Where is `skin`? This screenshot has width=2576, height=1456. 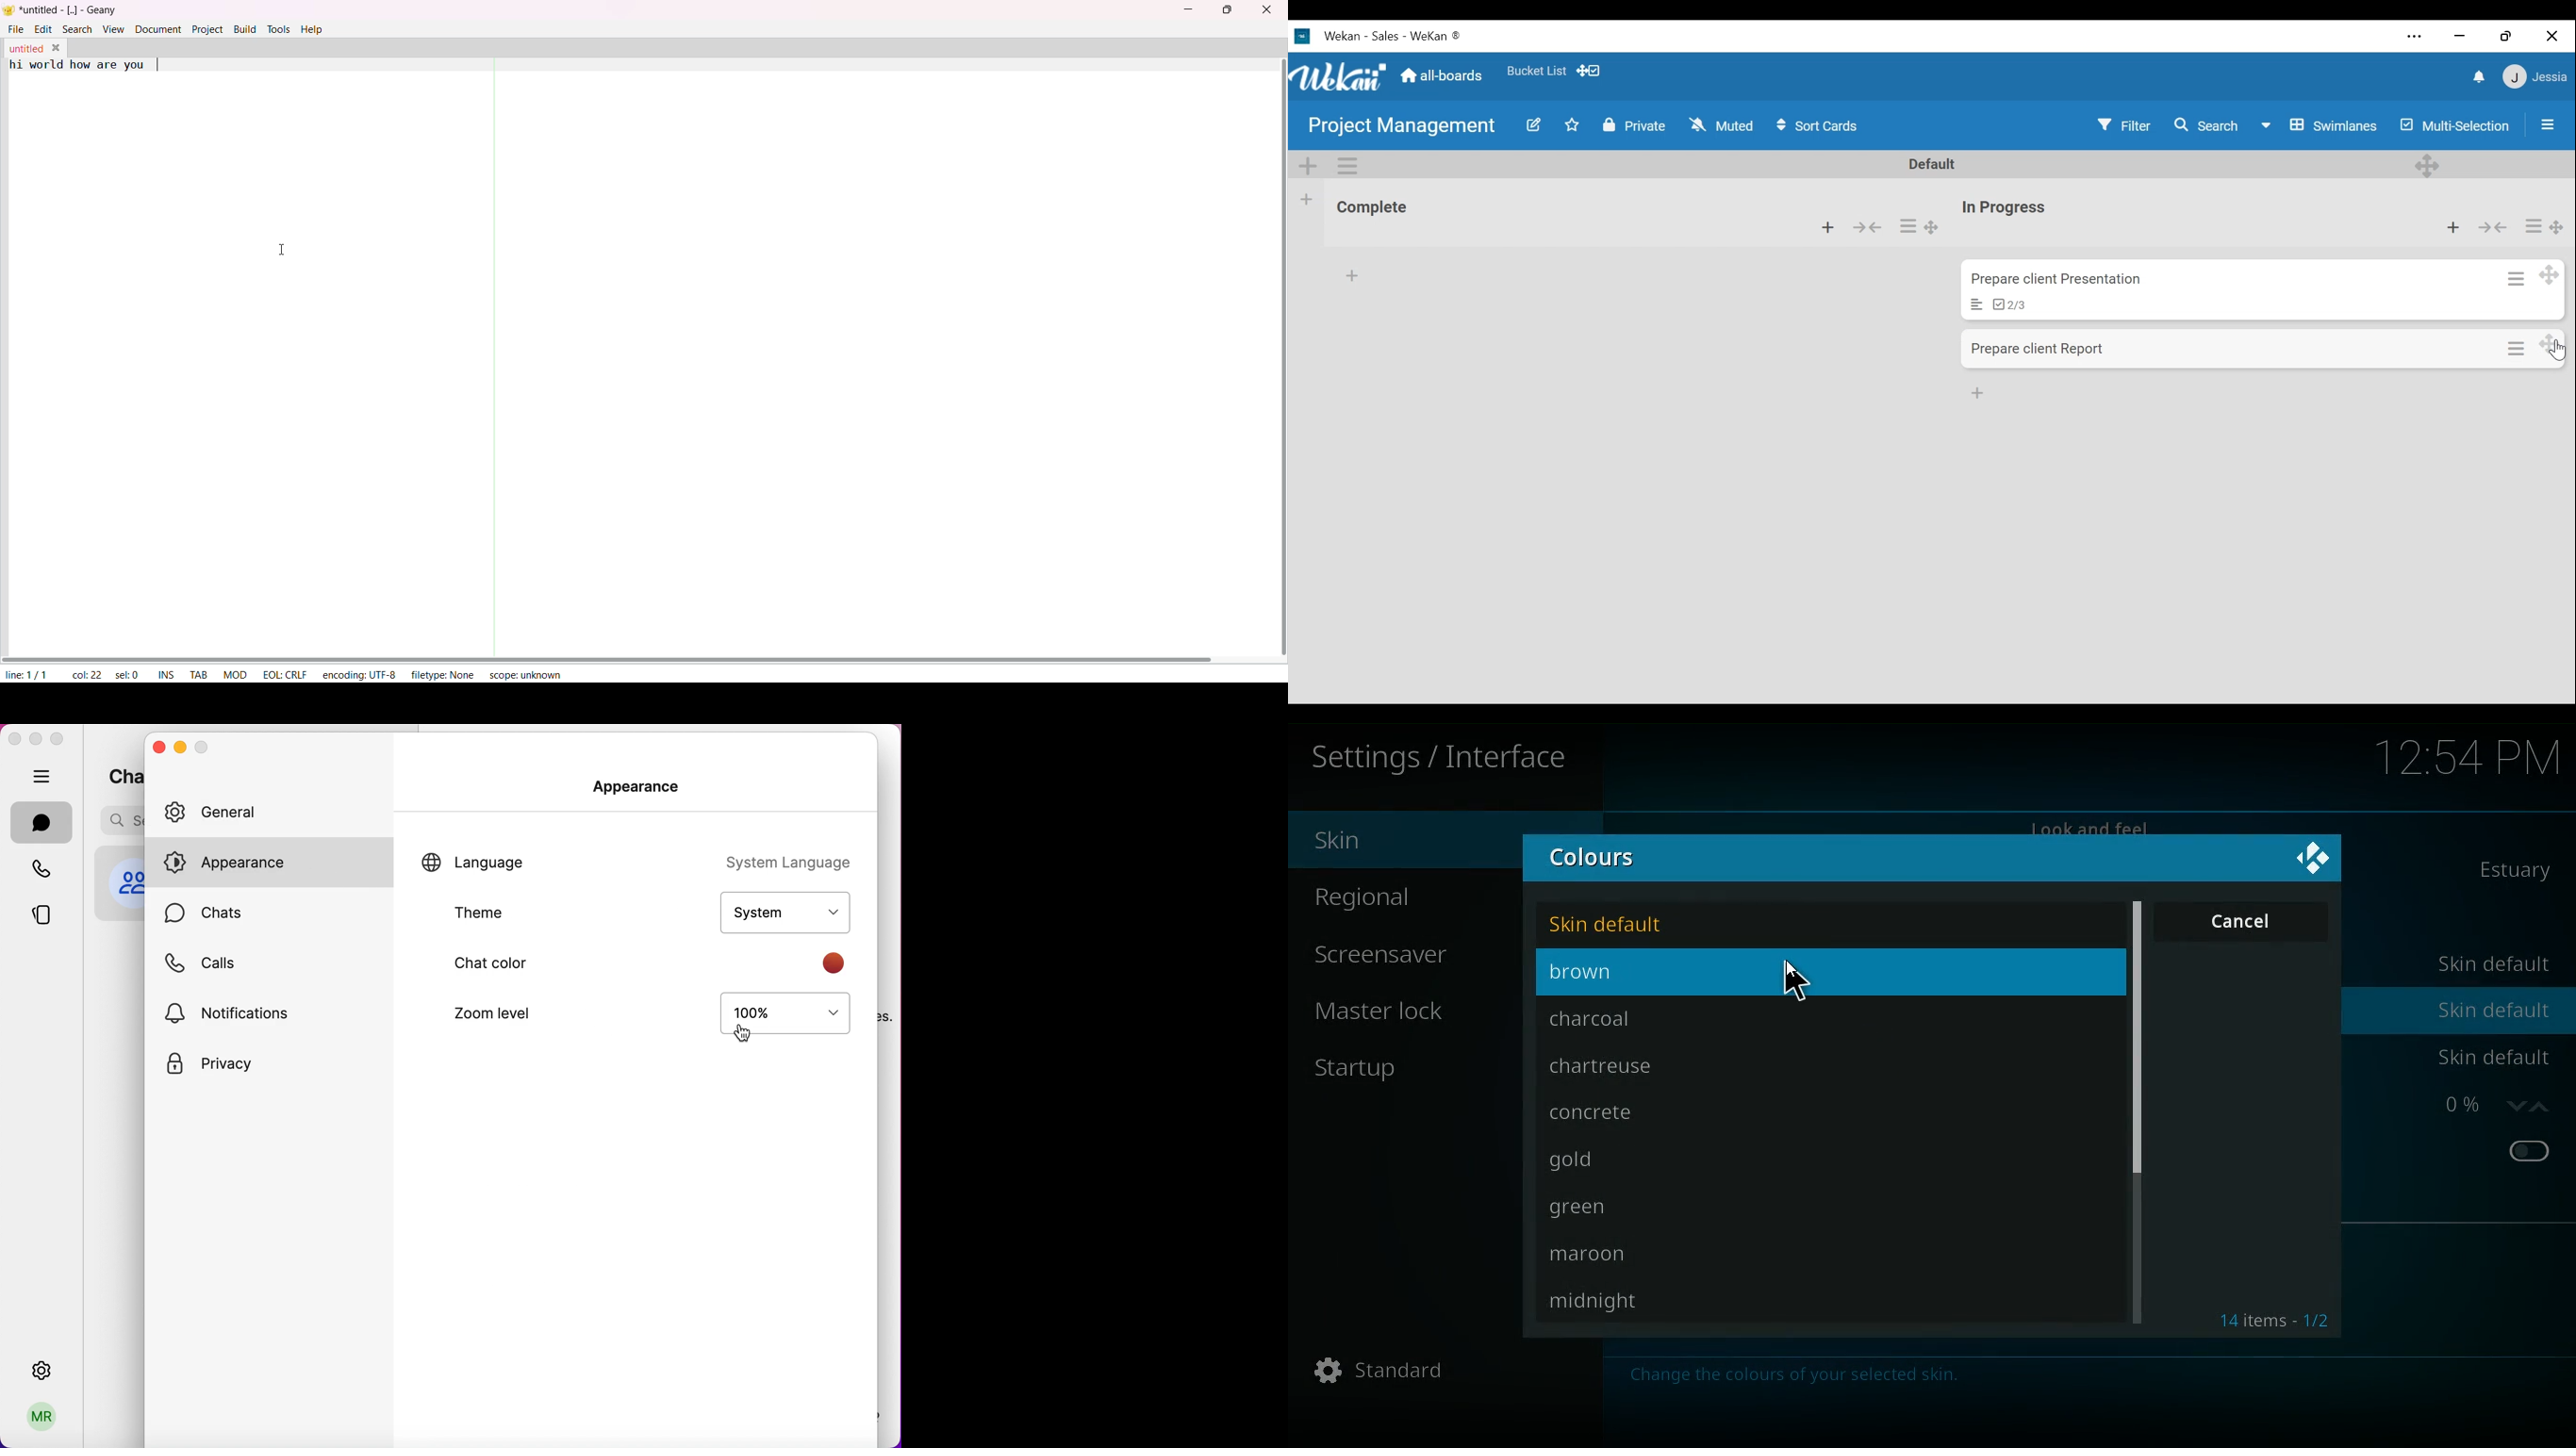 skin is located at coordinates (2523, 872).